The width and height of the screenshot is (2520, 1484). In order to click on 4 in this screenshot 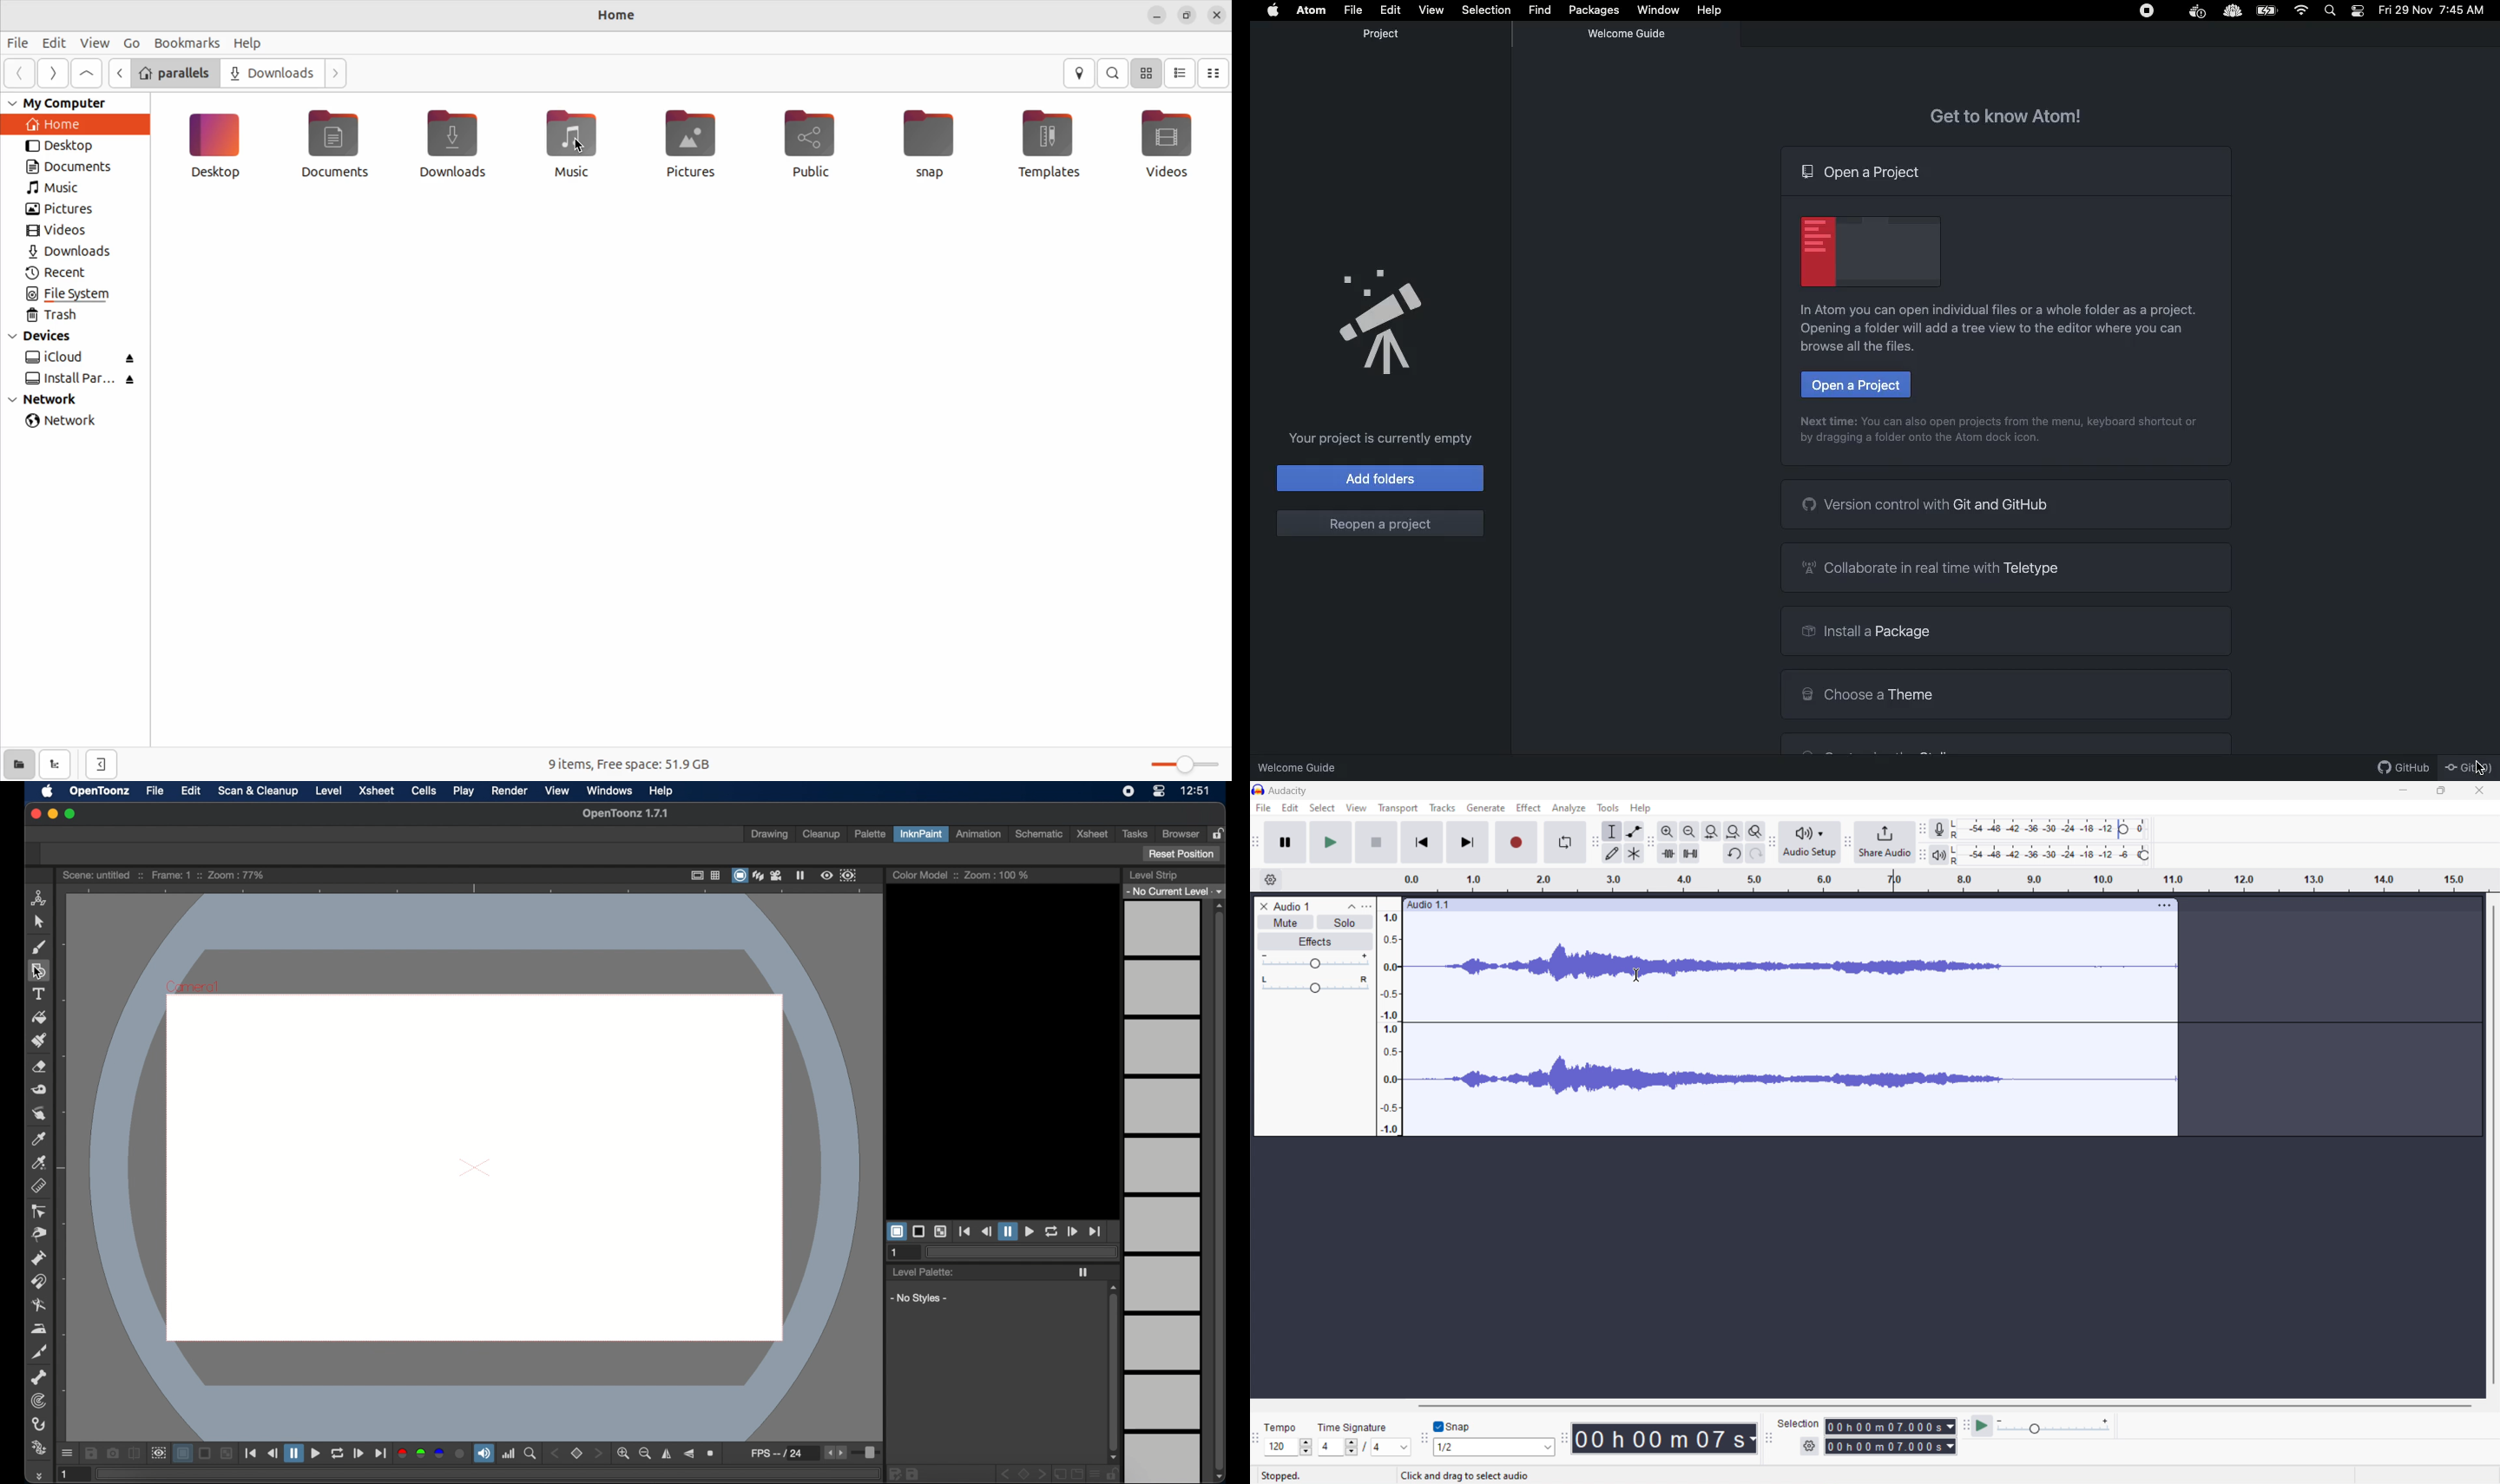, I will do `click(1392, 1448)`.